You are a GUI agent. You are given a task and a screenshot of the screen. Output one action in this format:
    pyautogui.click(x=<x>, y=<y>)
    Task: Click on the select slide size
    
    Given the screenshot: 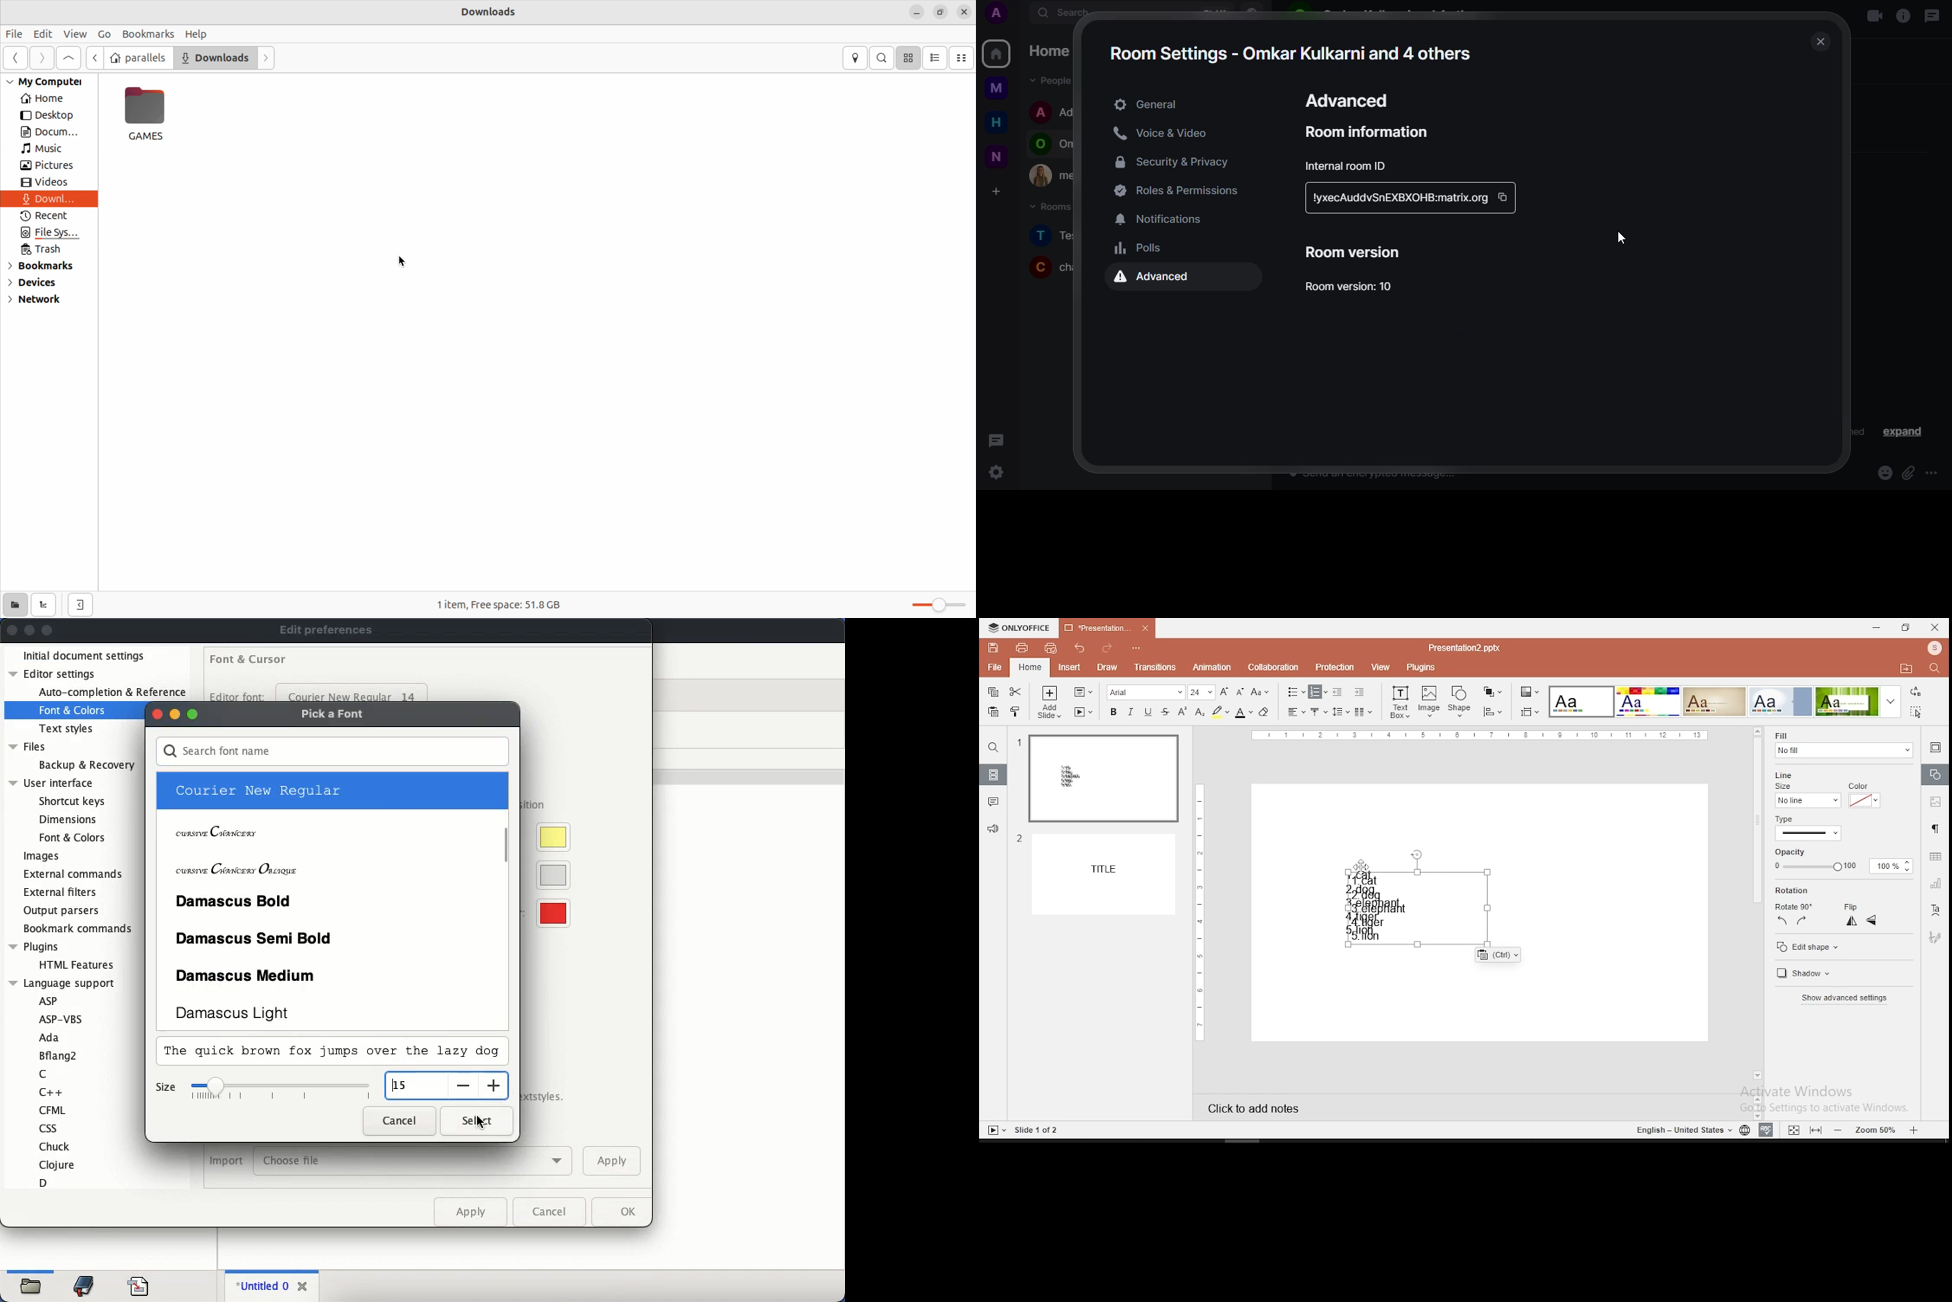 What is the action you would take?
    pyautogui.click(x=1530, y=711)
    